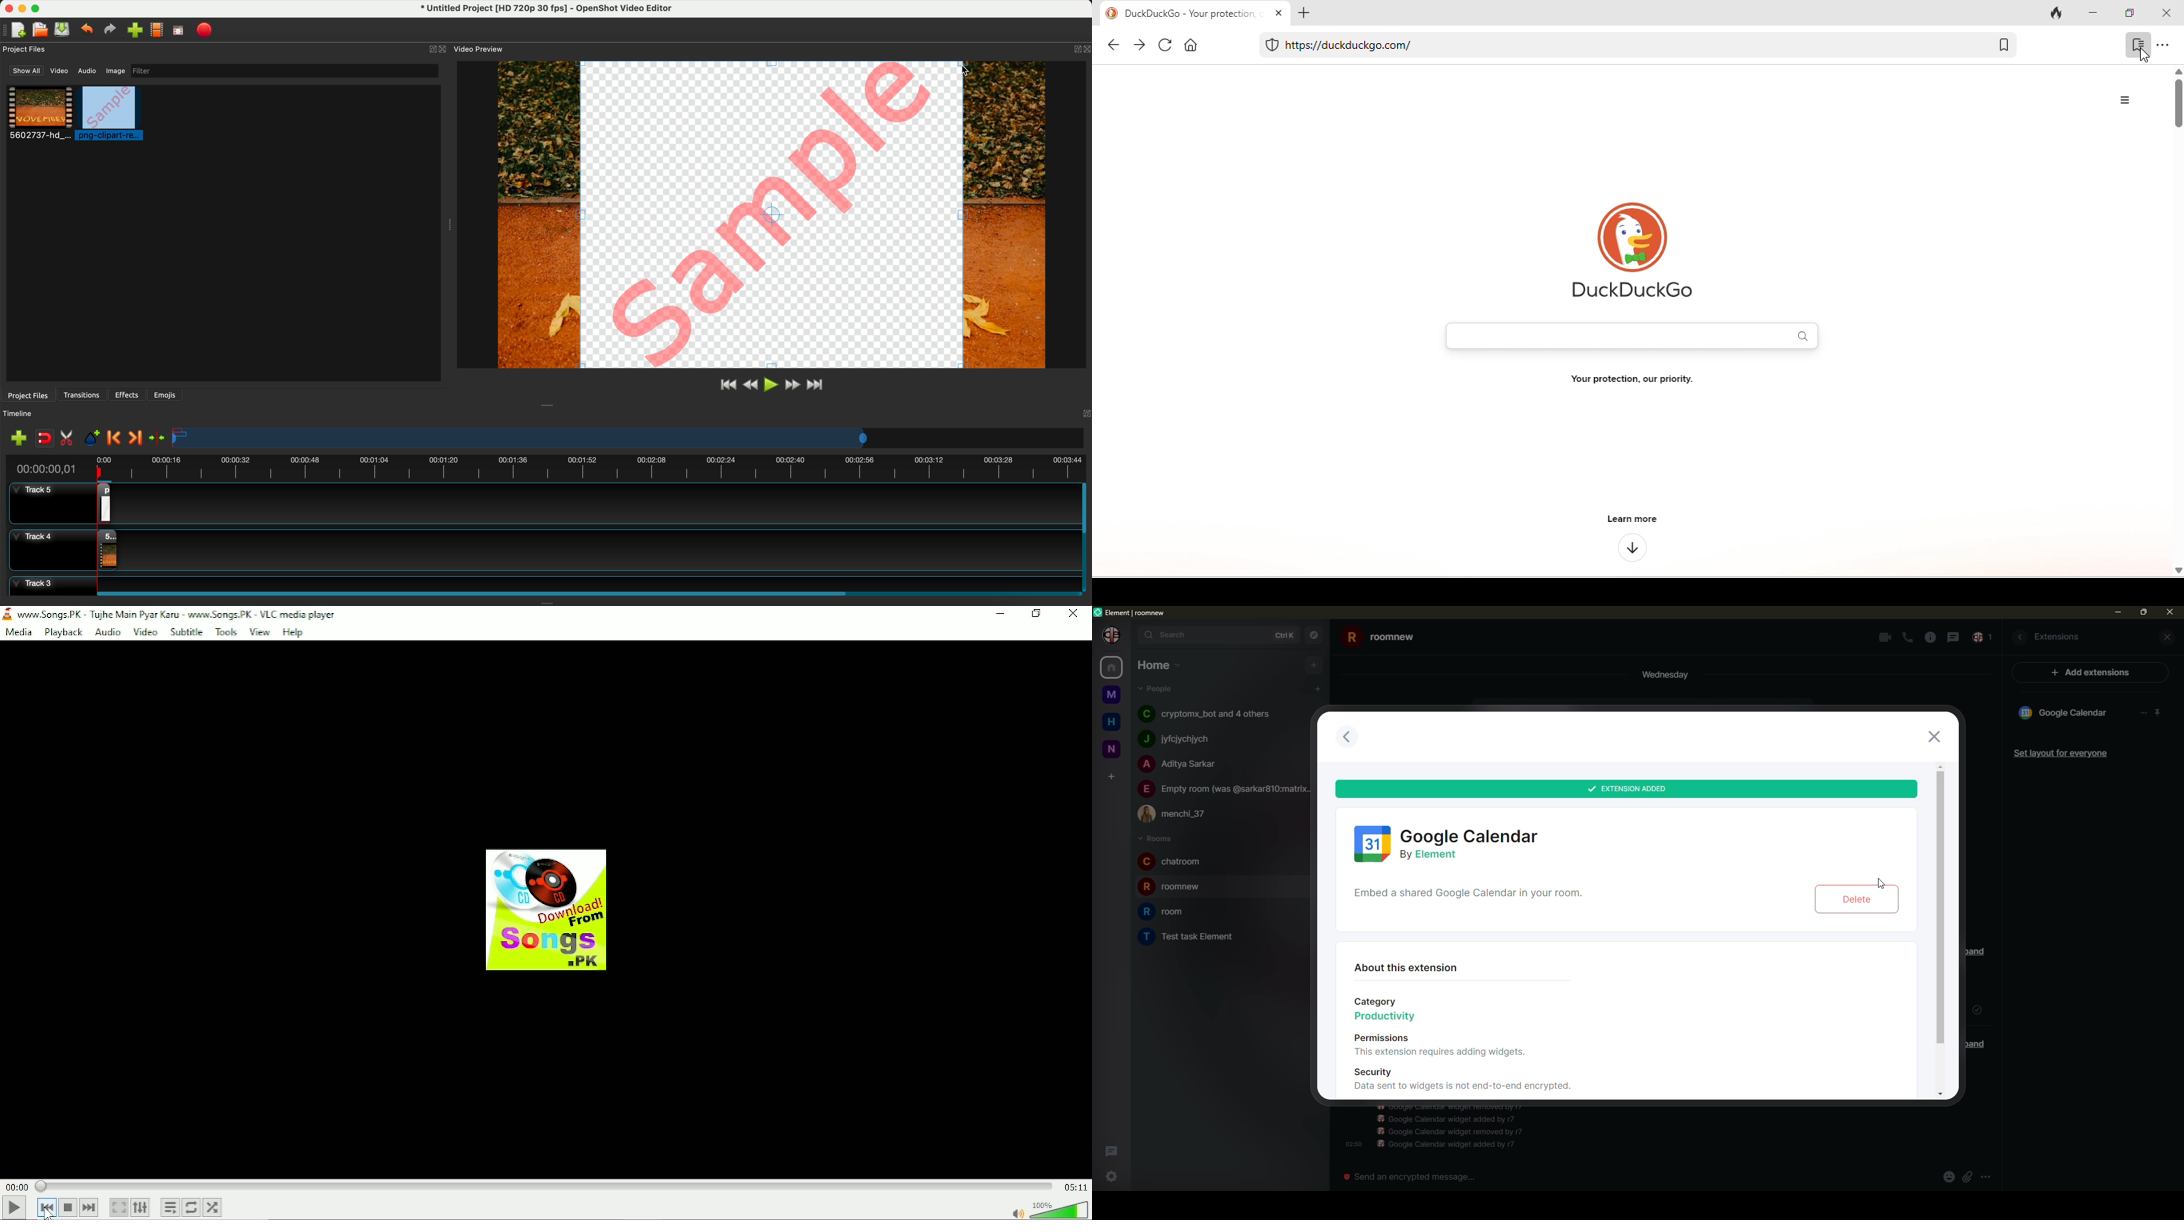 This screenshot has height=1232, width=2184. Describe the element at coordinates (2088, 997) in the screenshot. I see `add extension info` at that location.